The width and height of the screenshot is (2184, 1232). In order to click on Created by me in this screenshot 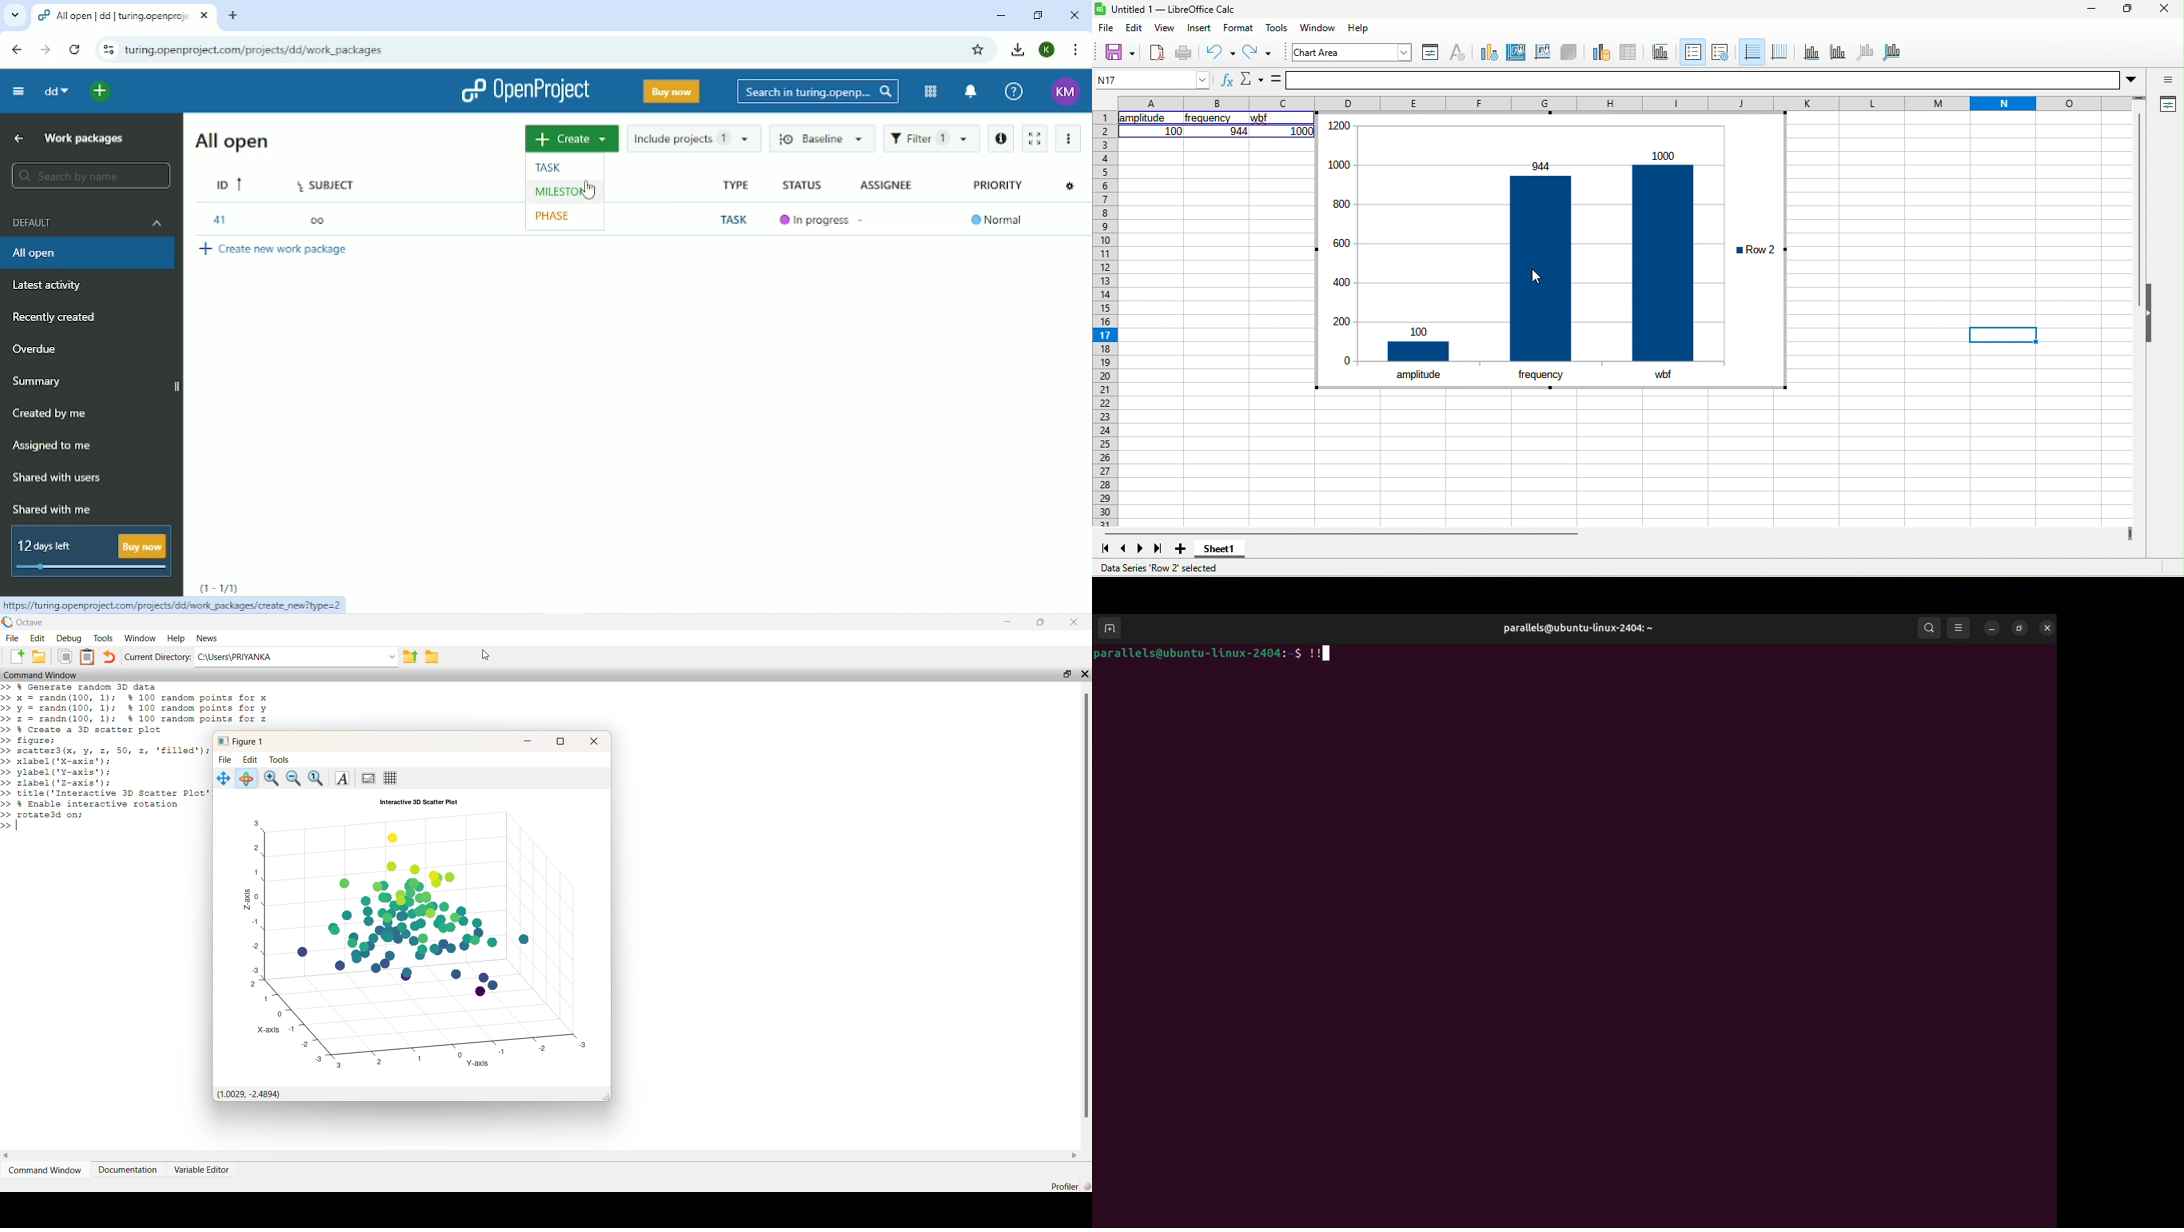, I will do `click(51, 414)`.